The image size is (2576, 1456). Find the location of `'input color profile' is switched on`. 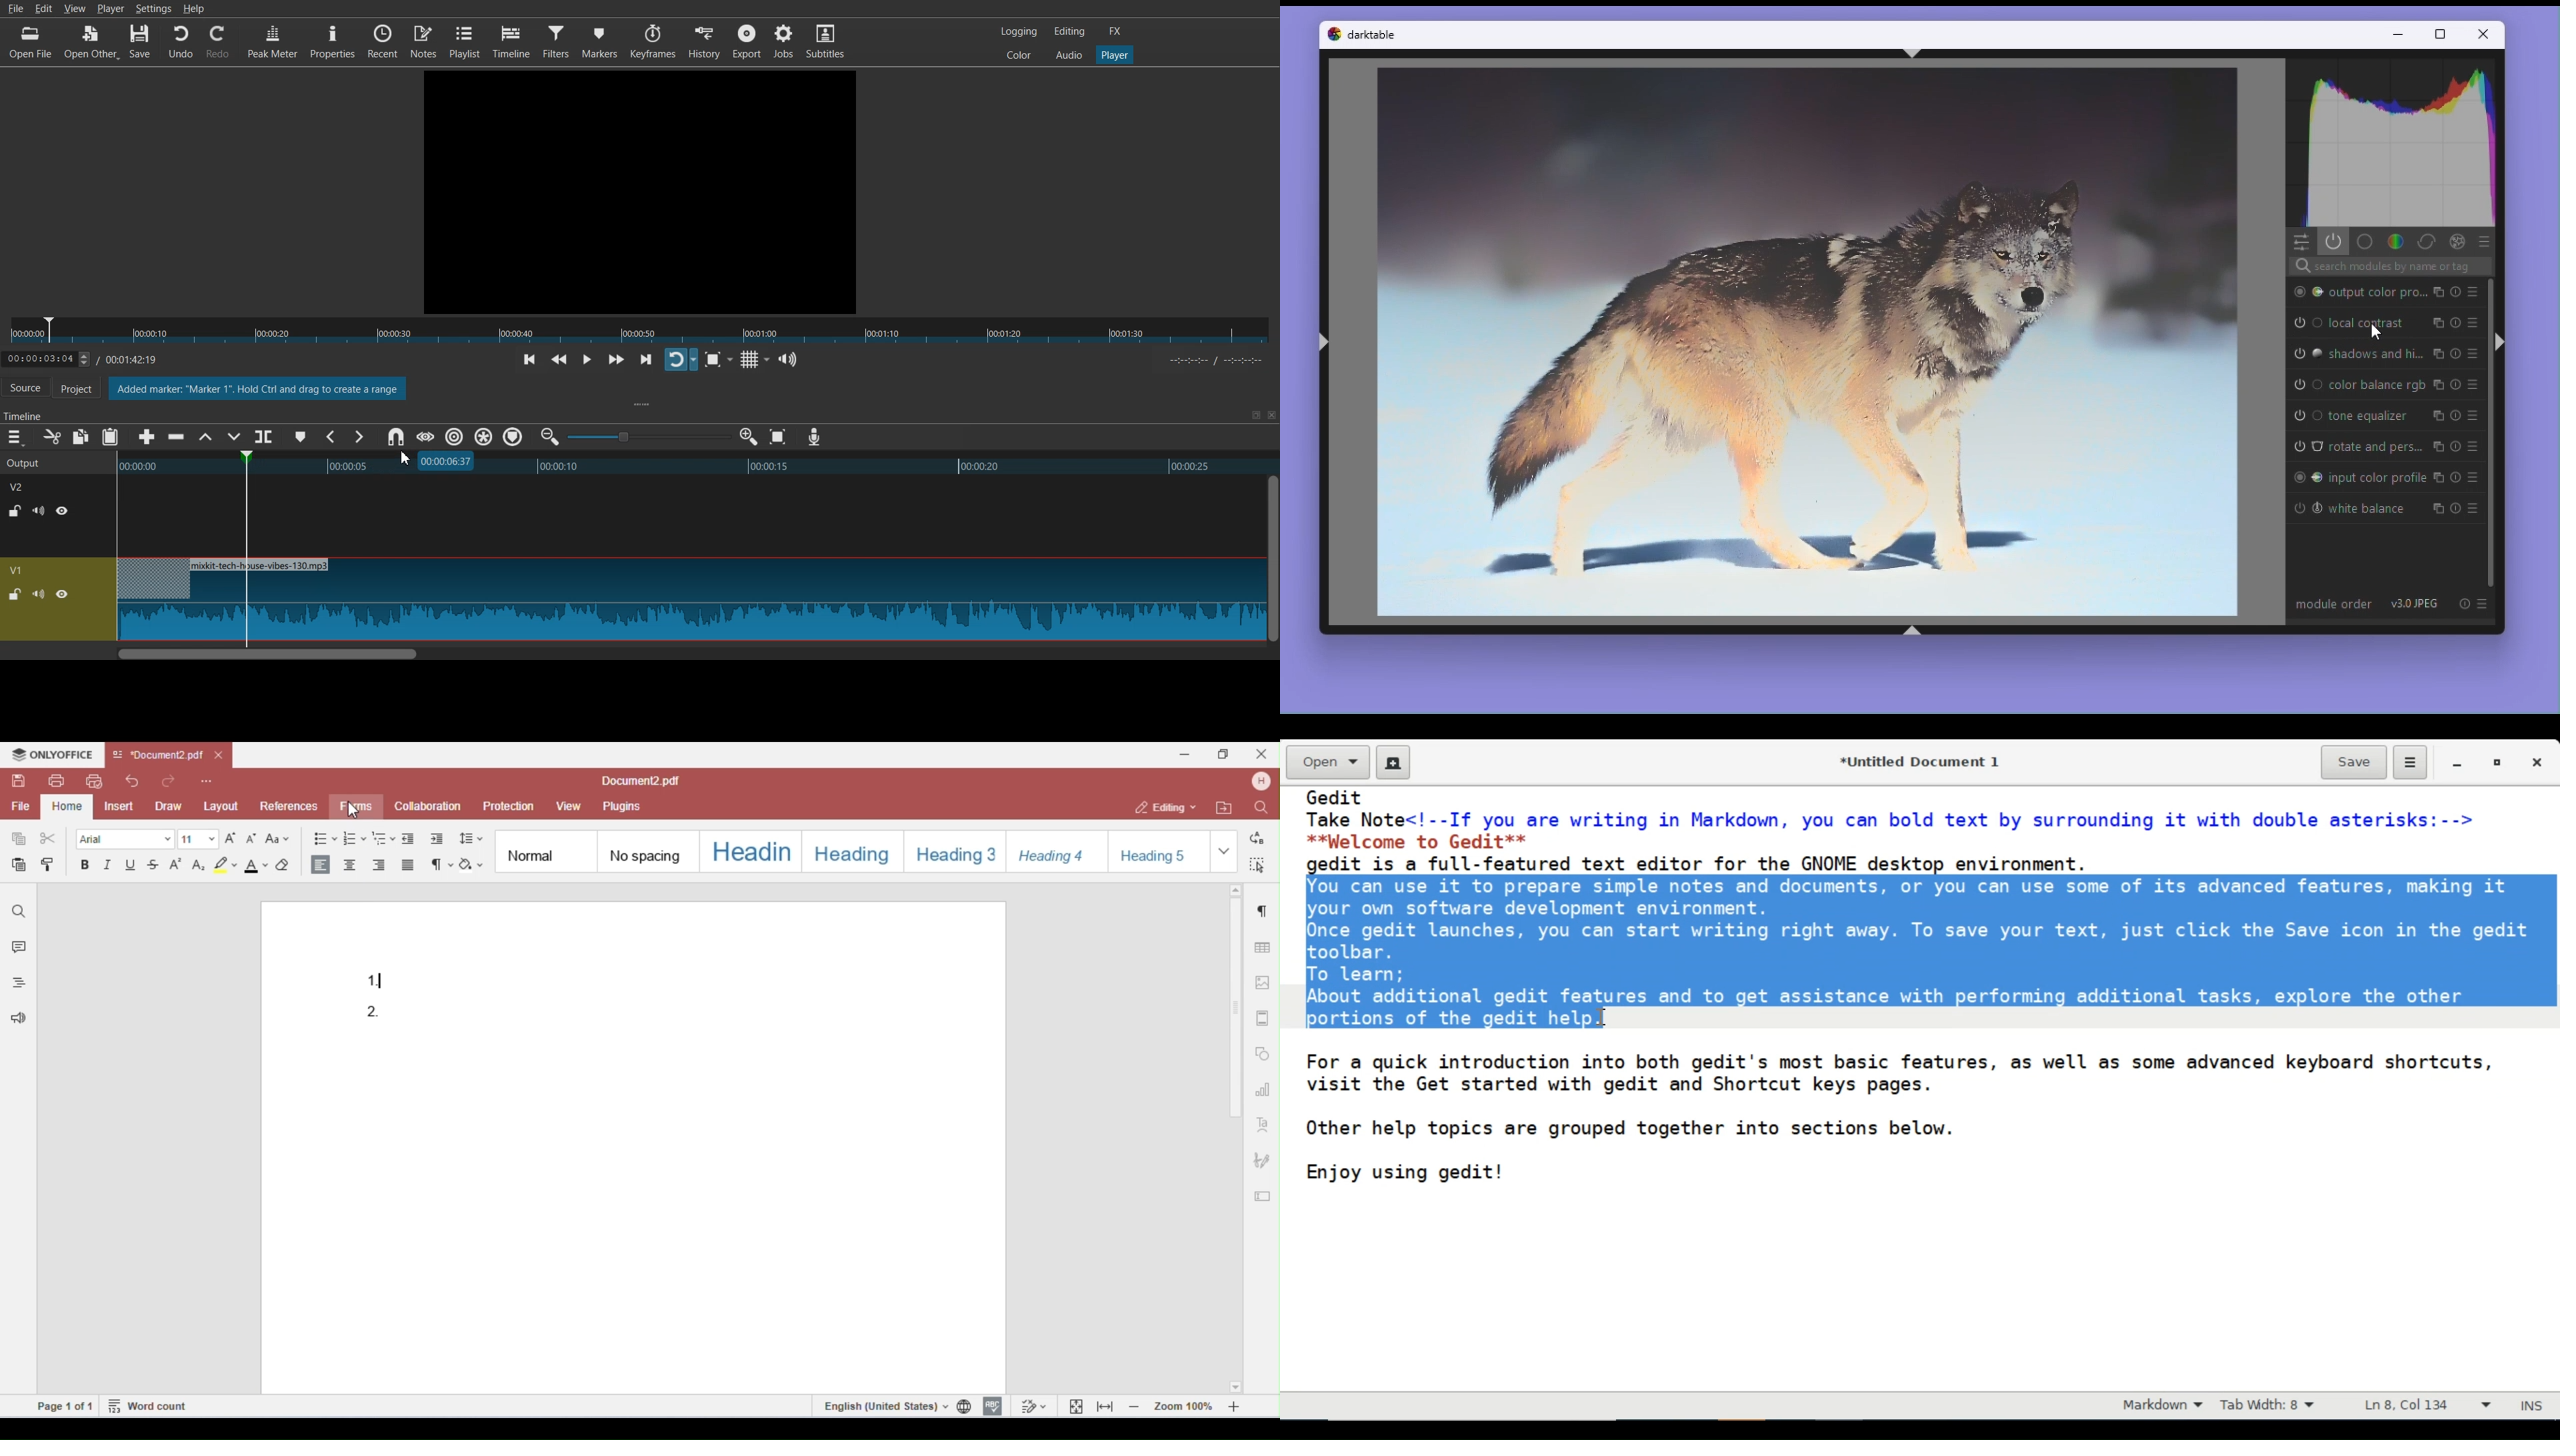

'input color profile' is switched on is located at coordinates (2306, 476).